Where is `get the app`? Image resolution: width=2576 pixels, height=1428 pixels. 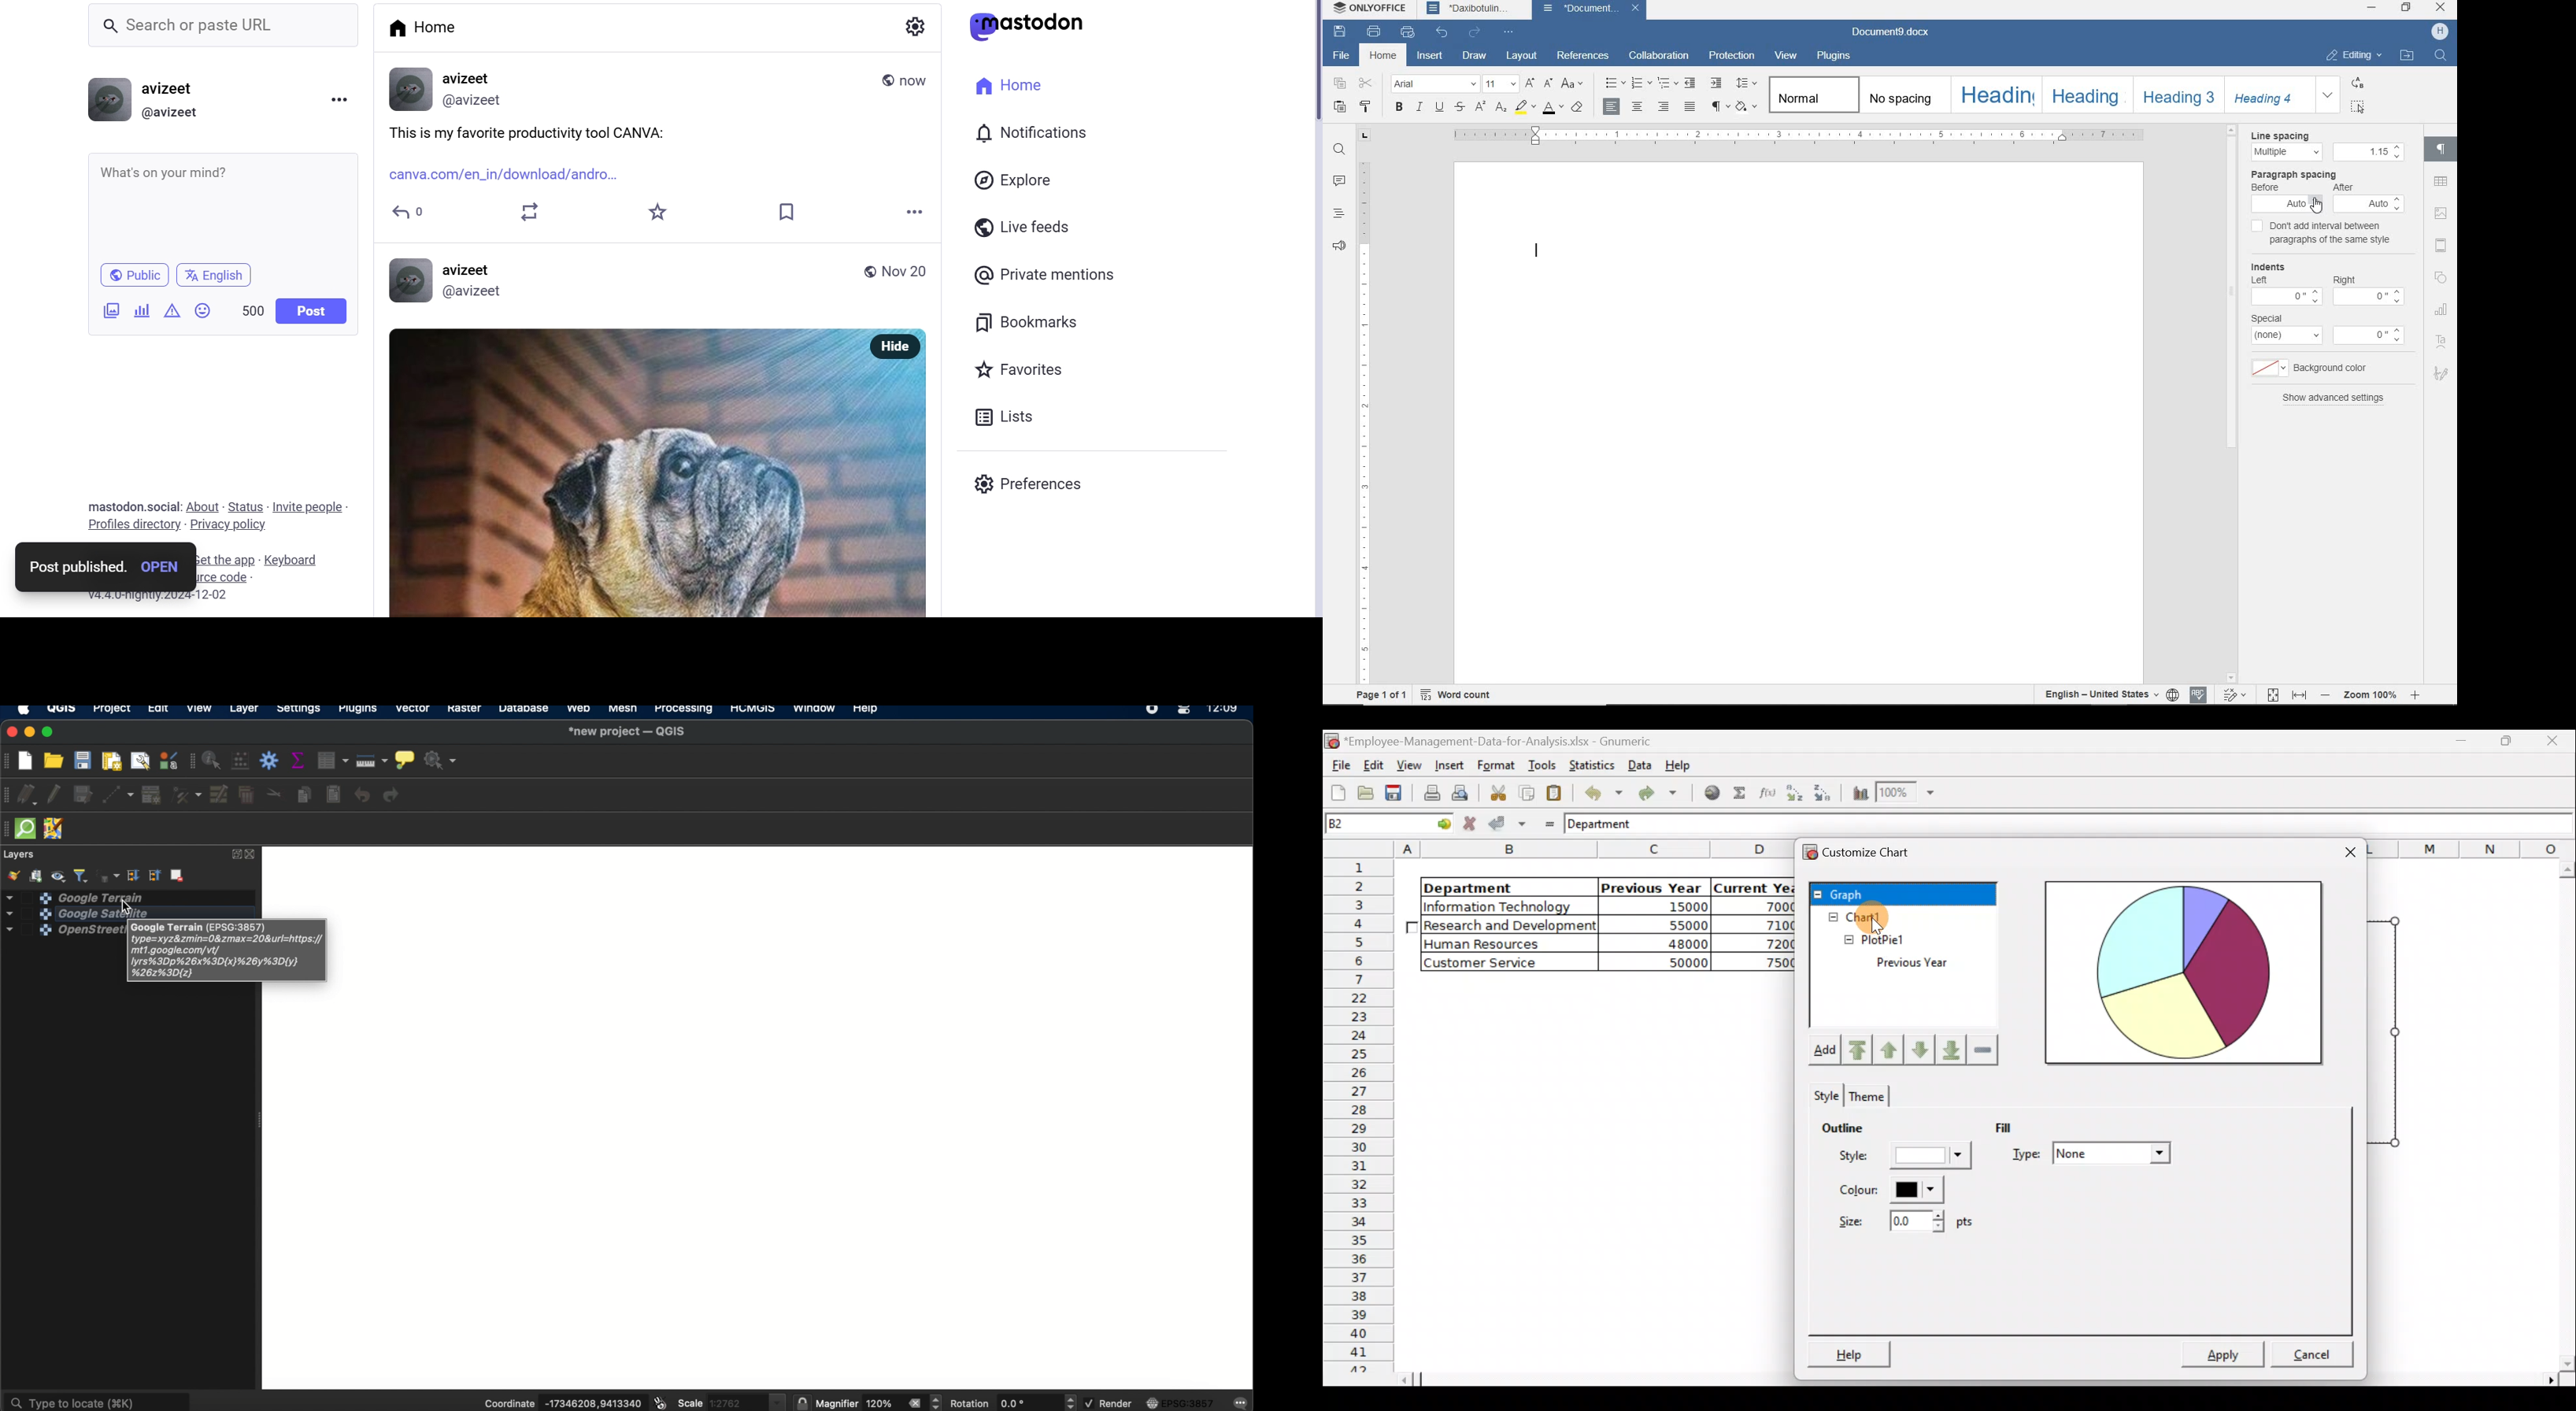 get the app is located at coordinates (227, 559).